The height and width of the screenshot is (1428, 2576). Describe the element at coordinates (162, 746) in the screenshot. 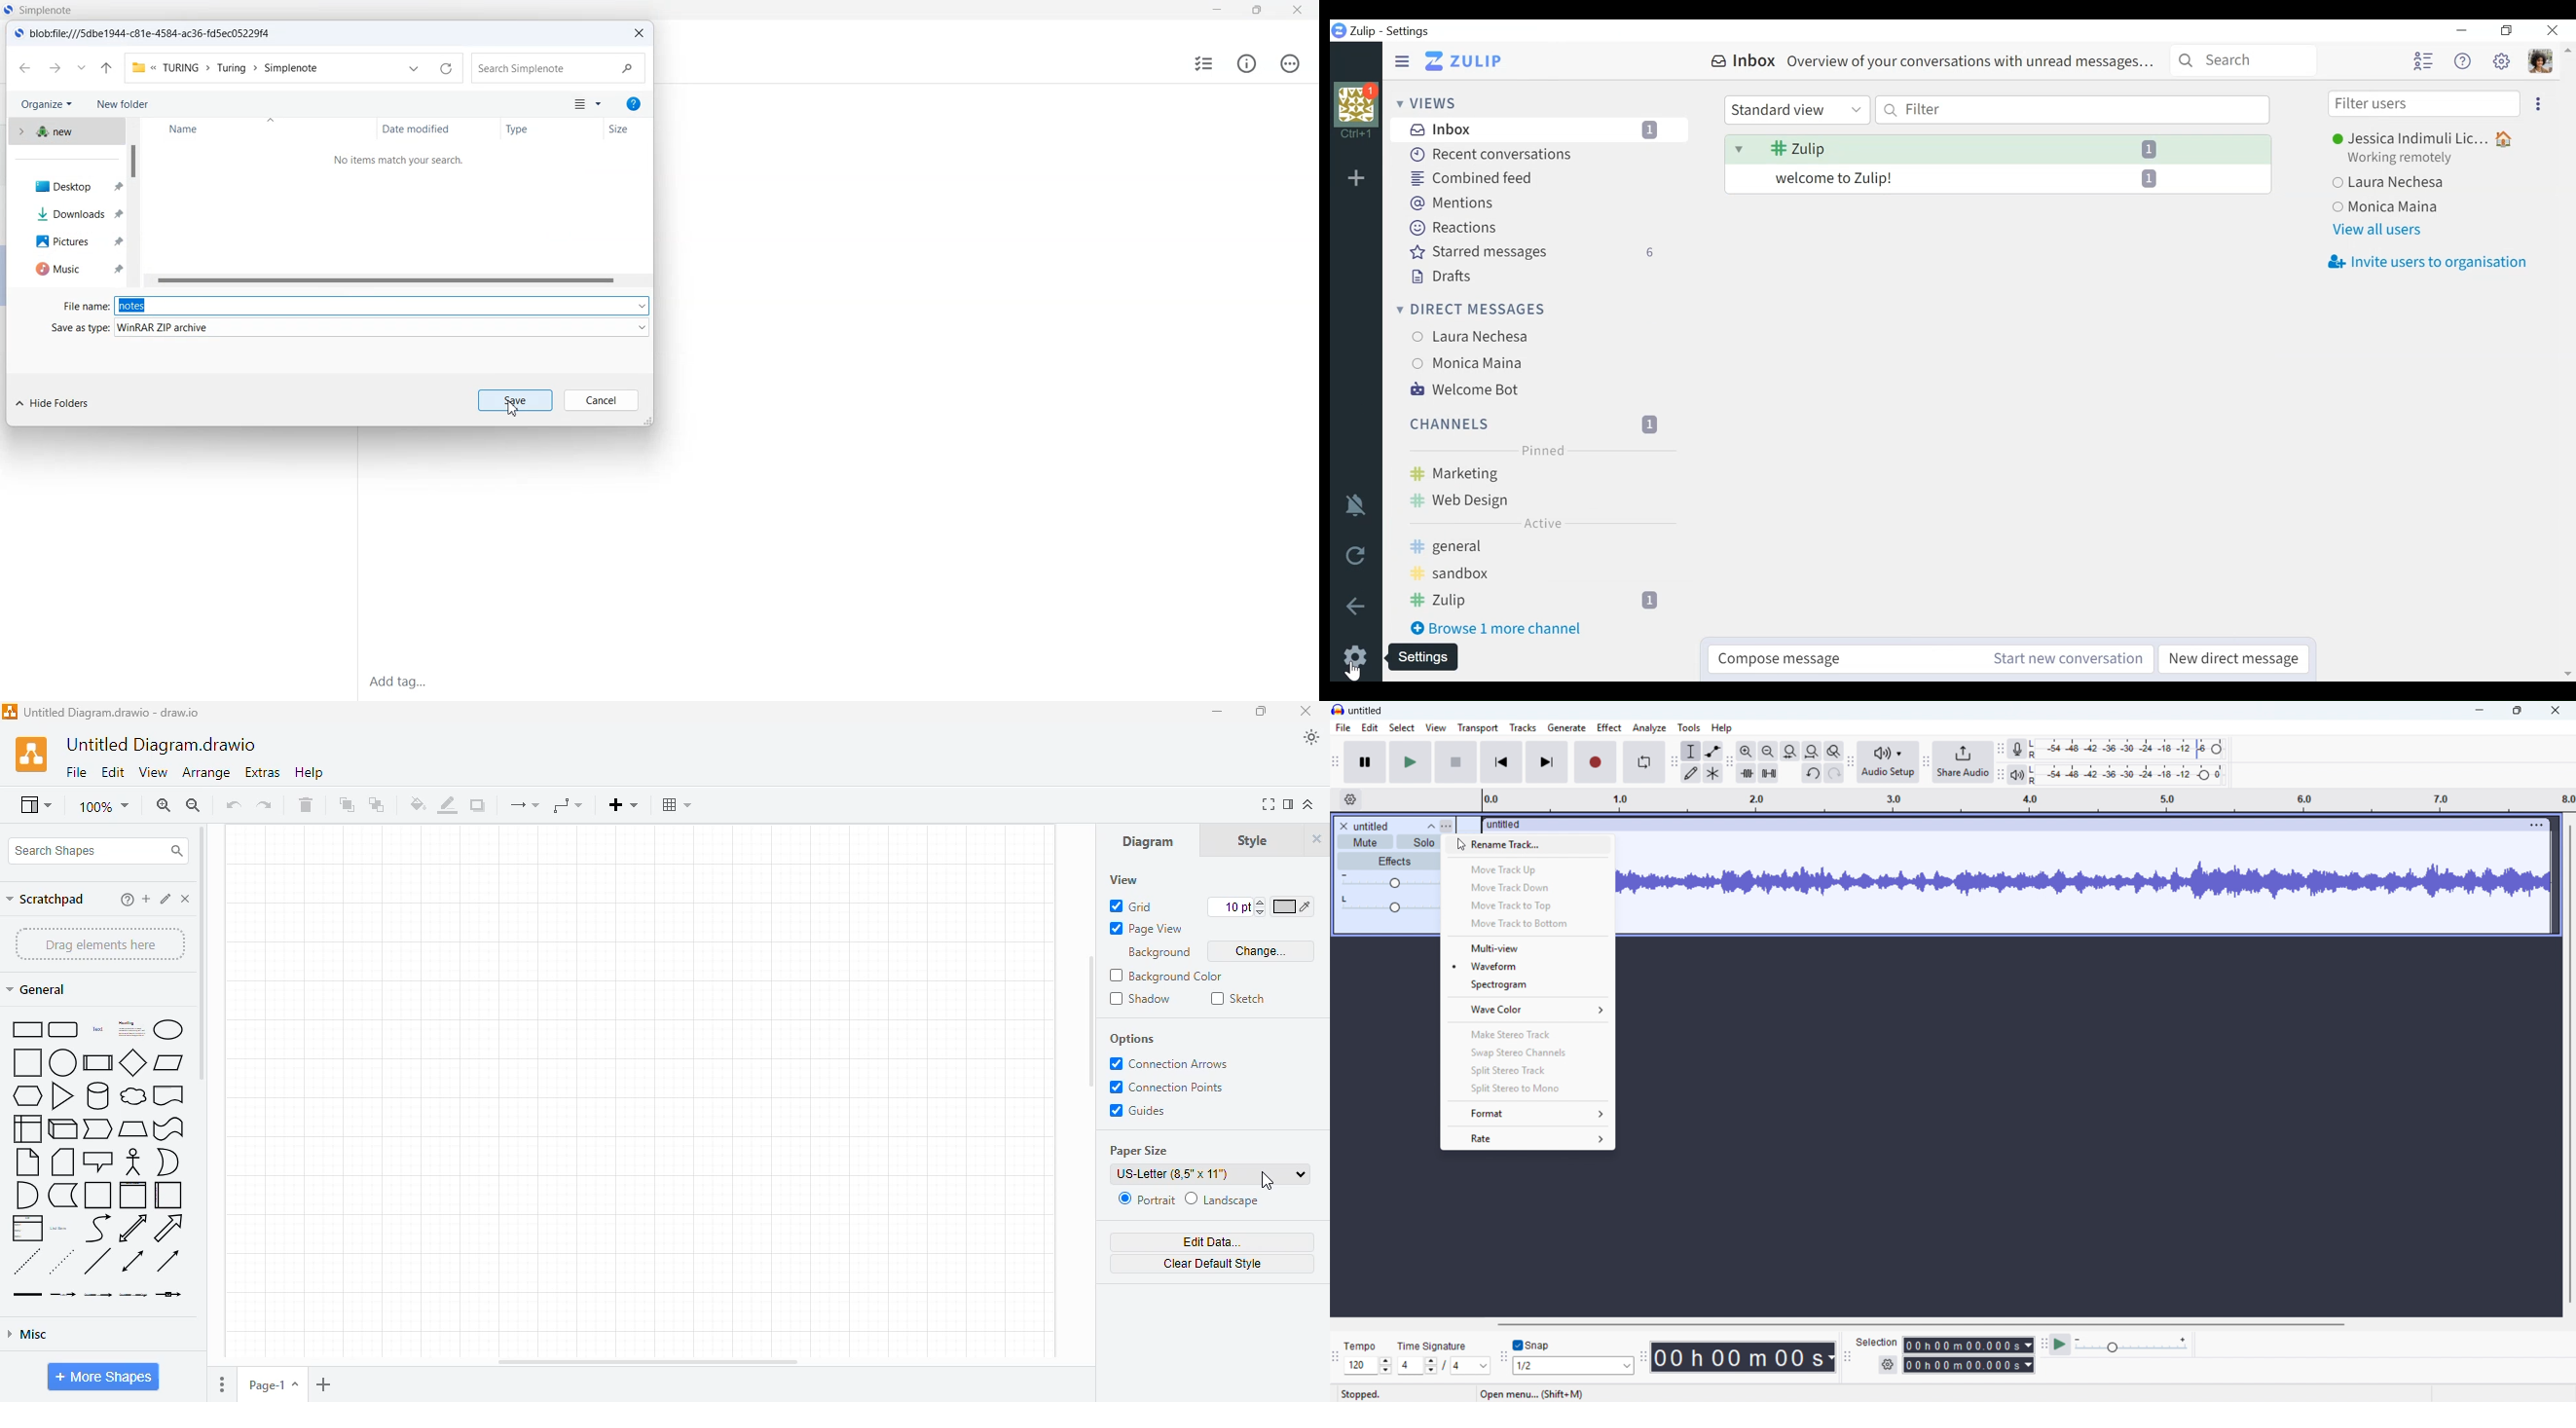

I see `title` at that location.